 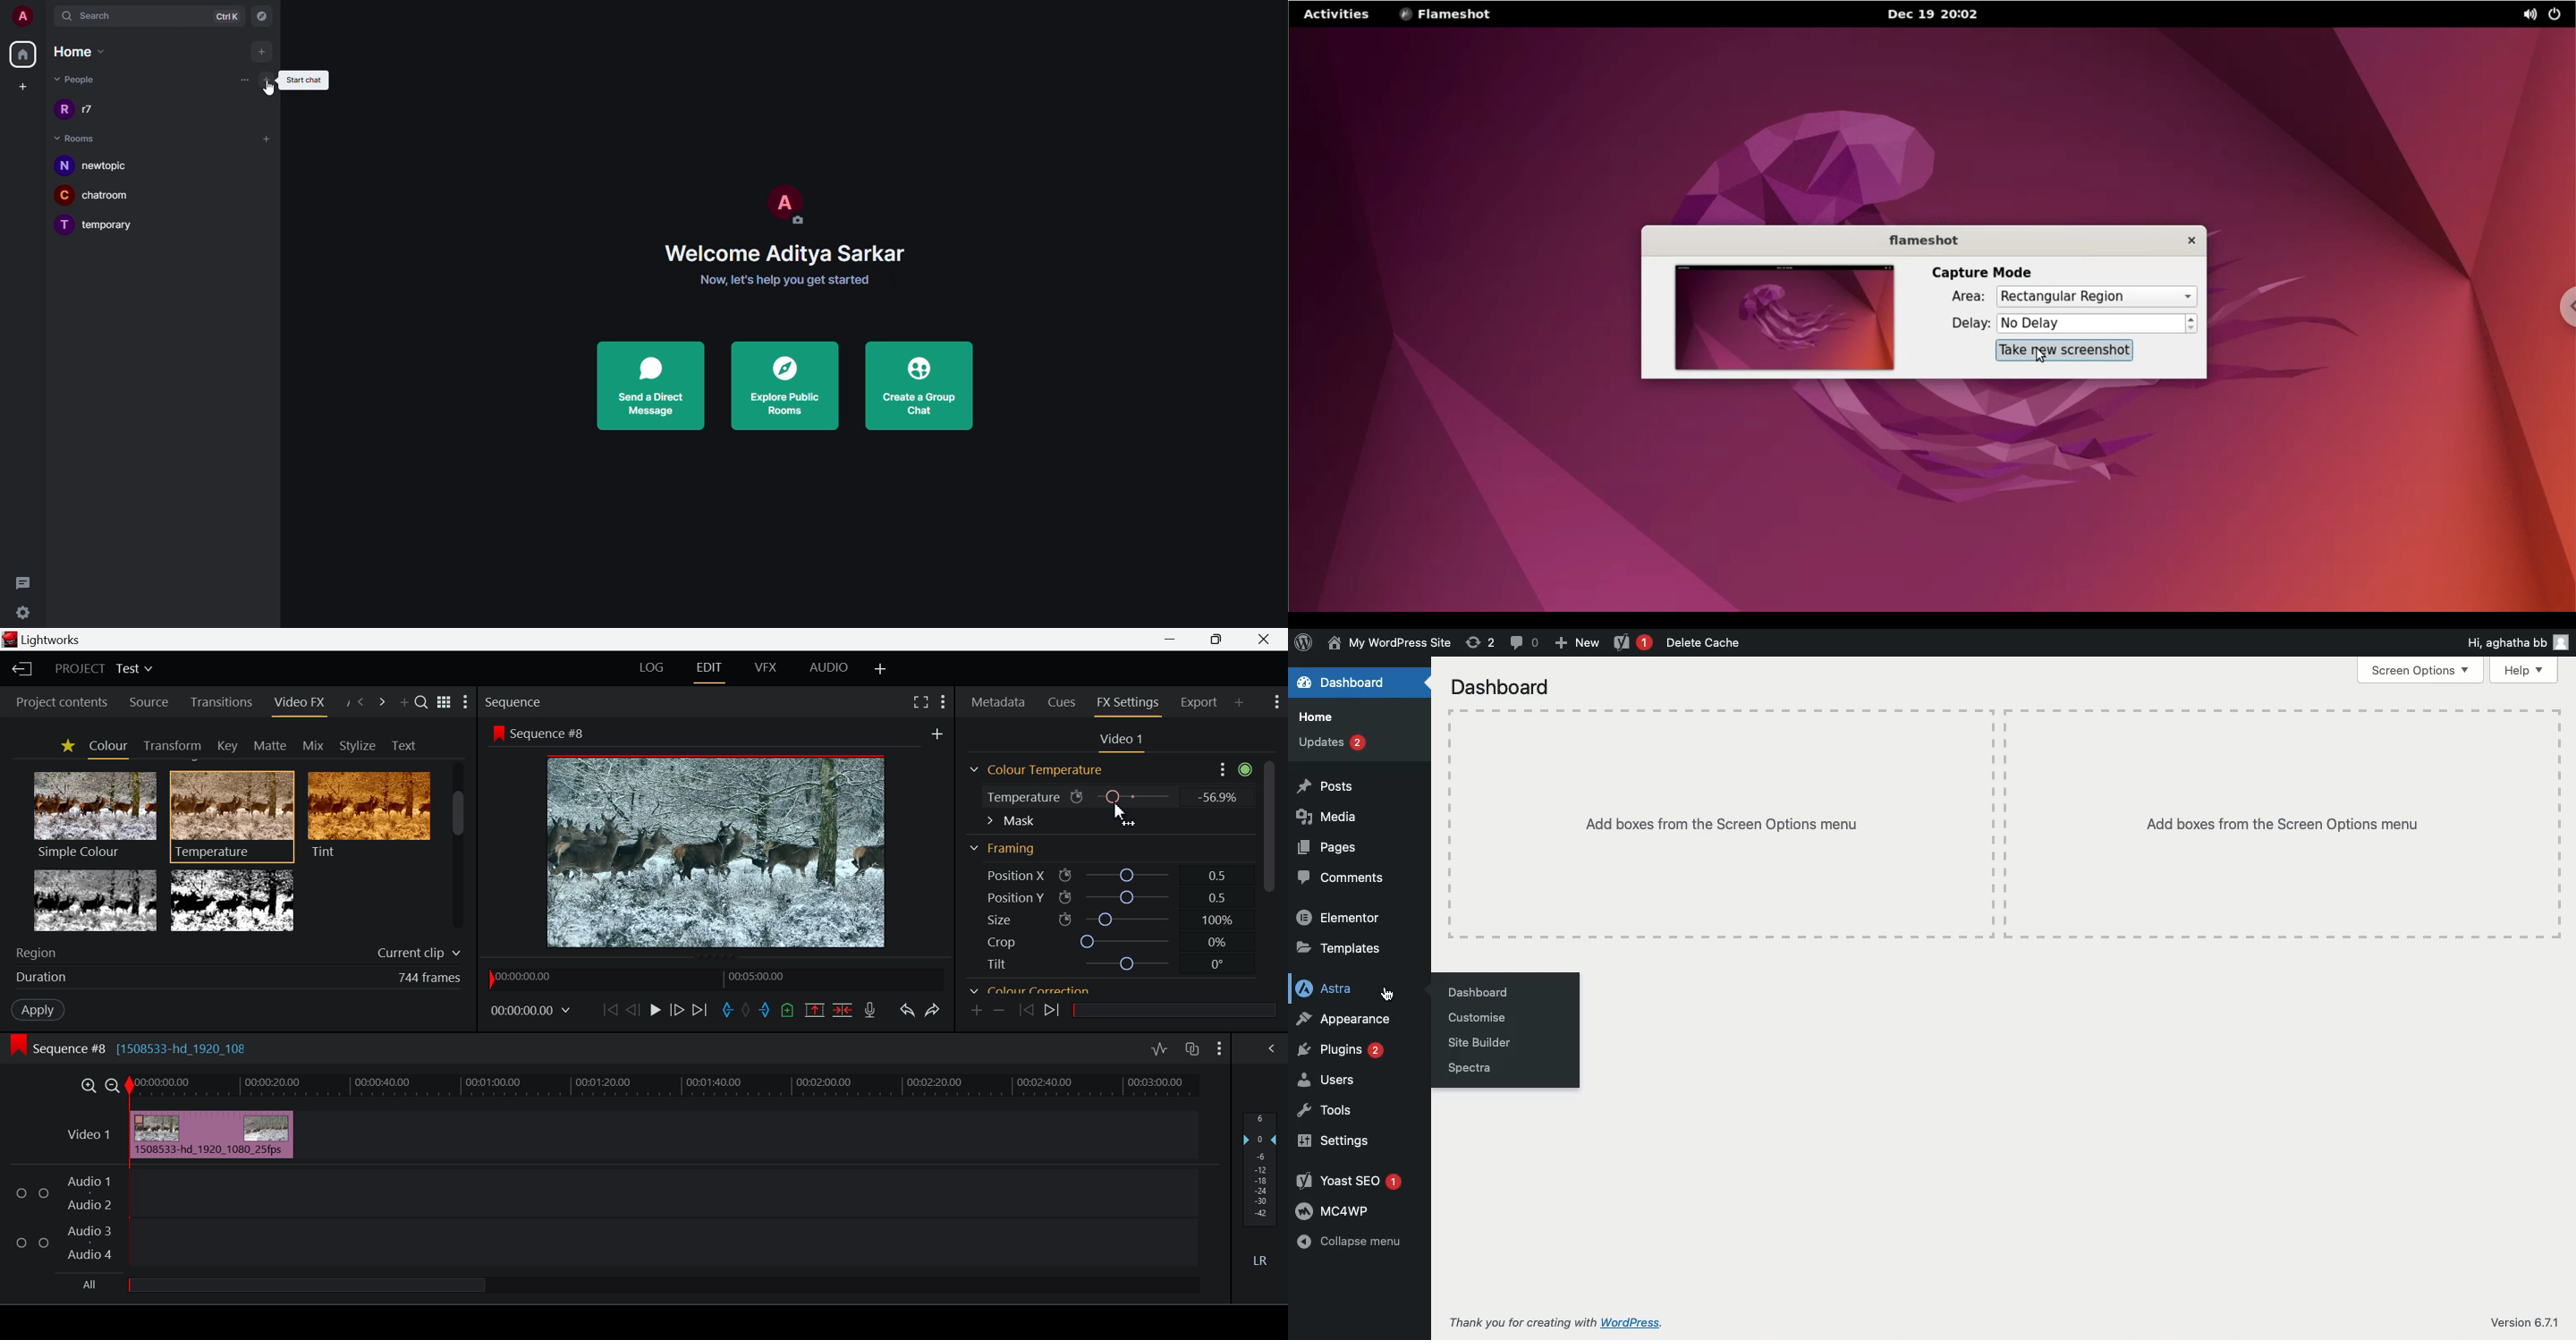 What do you see at coordinates (1001, 941) in the screenshot?
I see `Crop` at bounding box center [1001, 941].